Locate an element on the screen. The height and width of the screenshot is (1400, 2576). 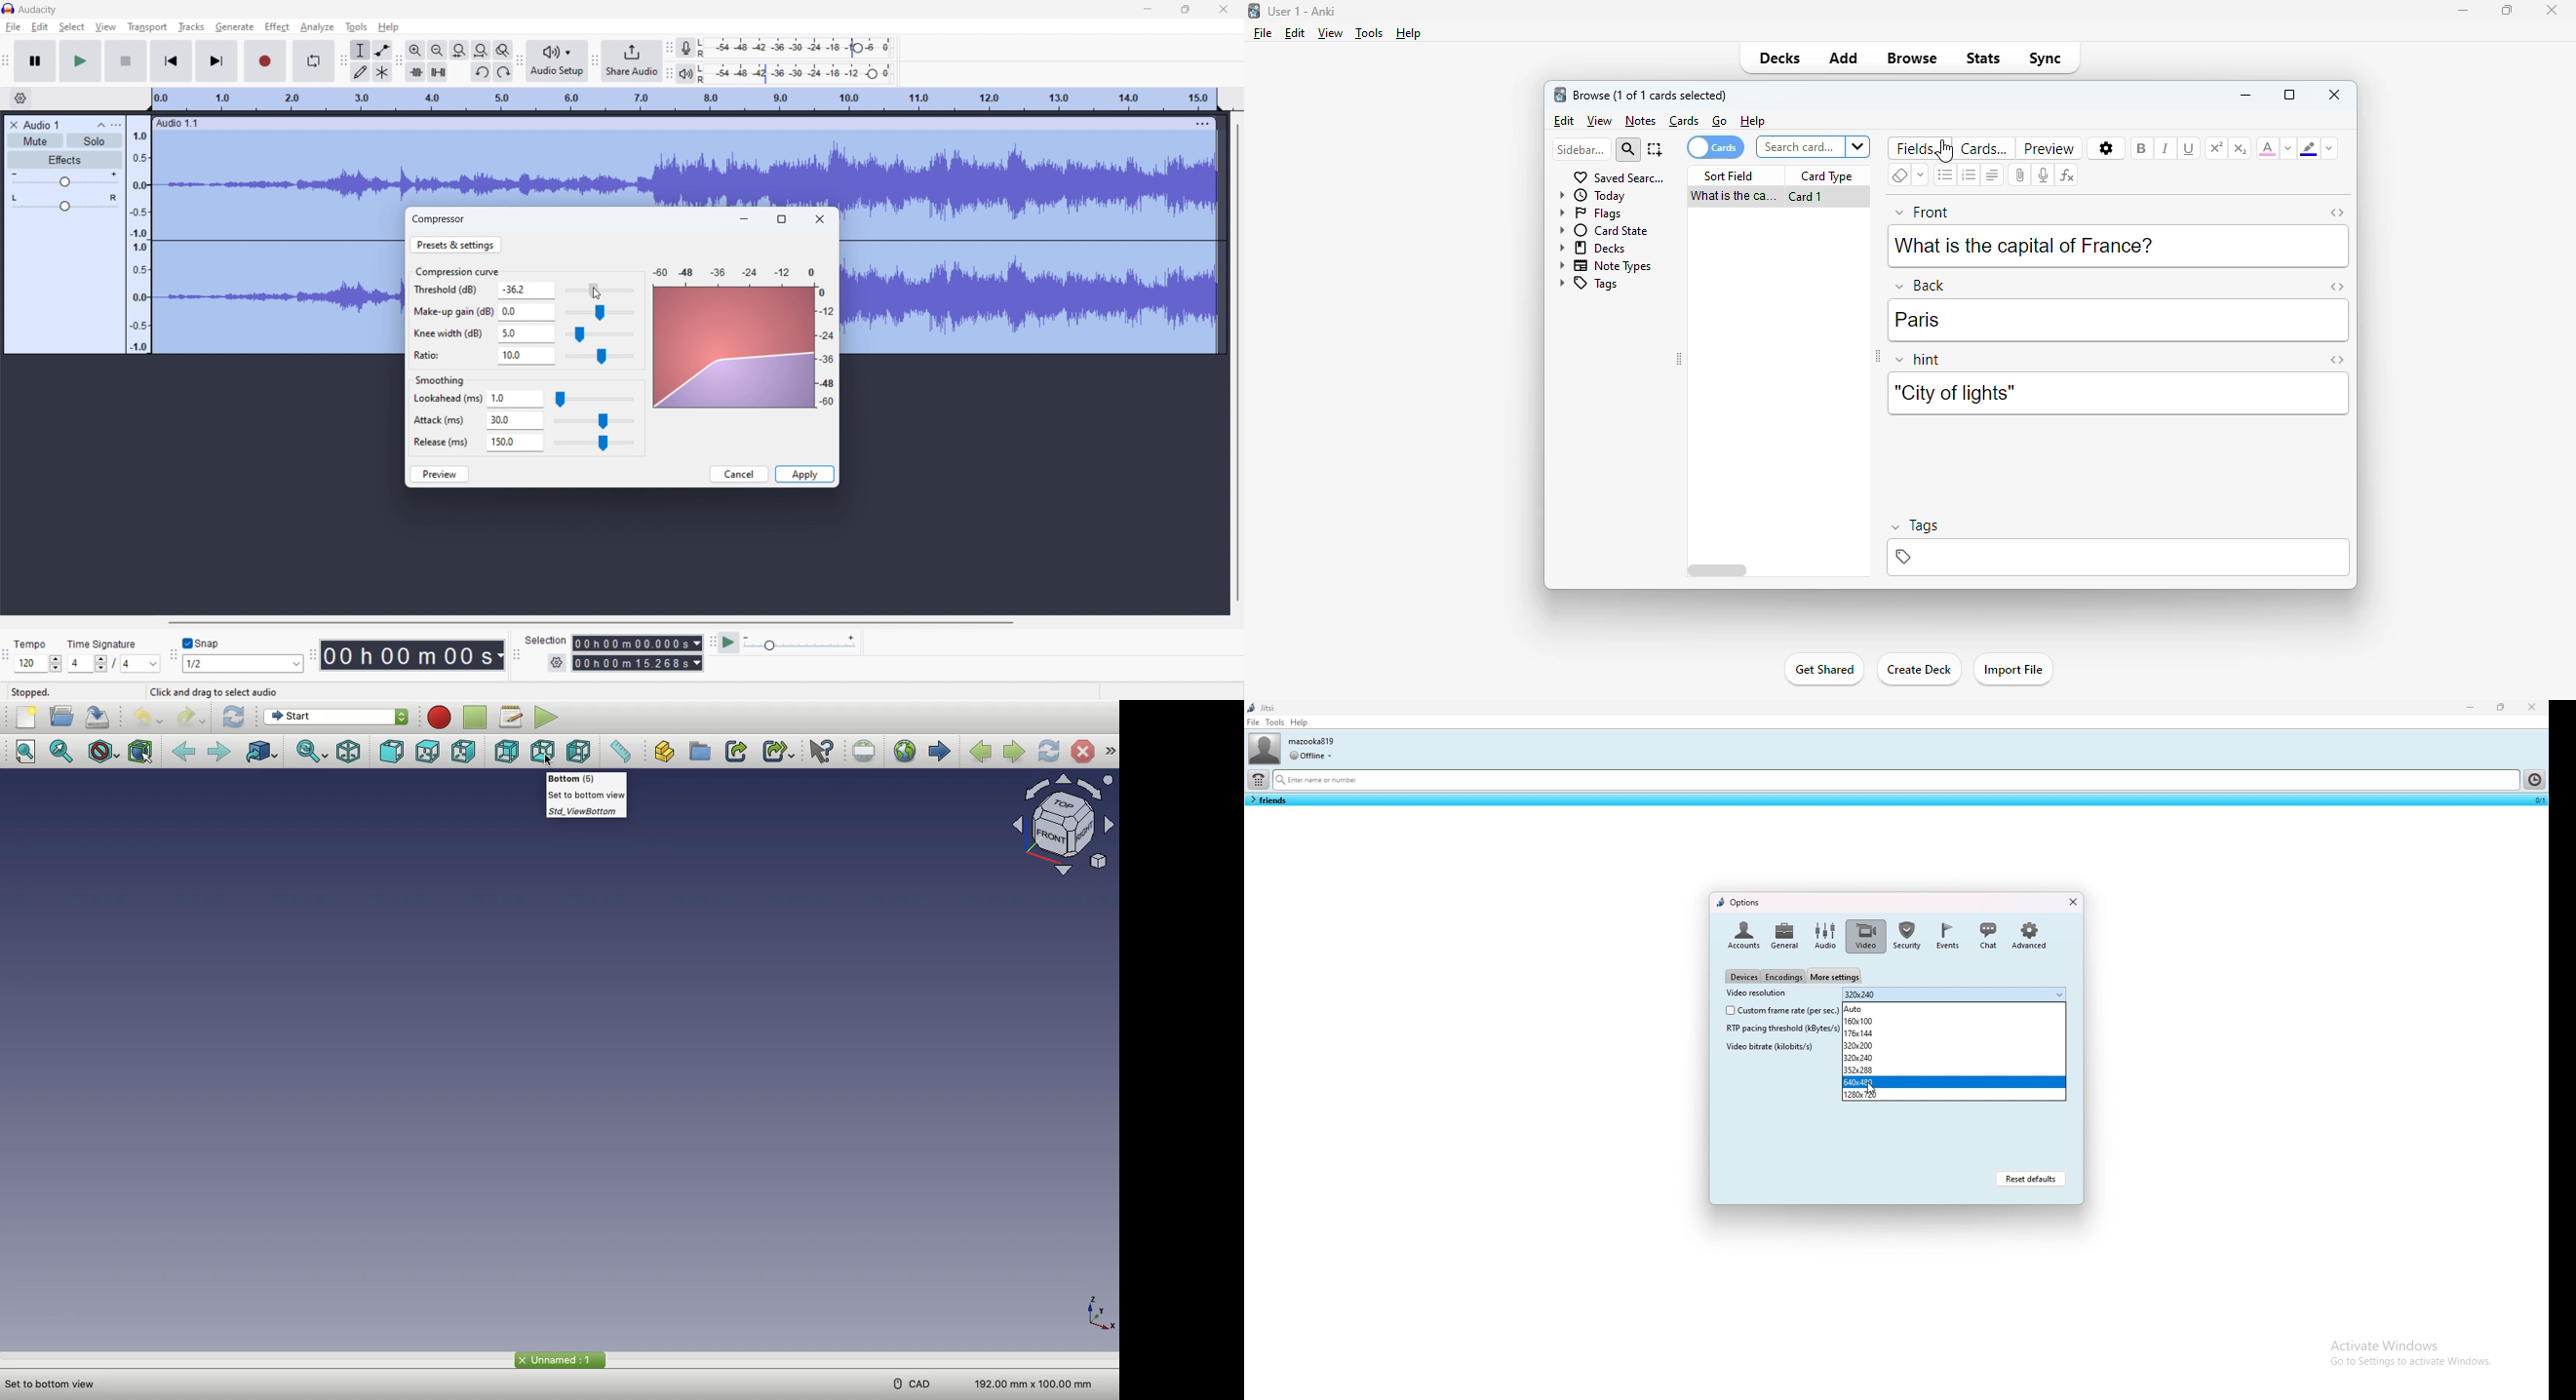
preview is located at coordinates (440, 474).